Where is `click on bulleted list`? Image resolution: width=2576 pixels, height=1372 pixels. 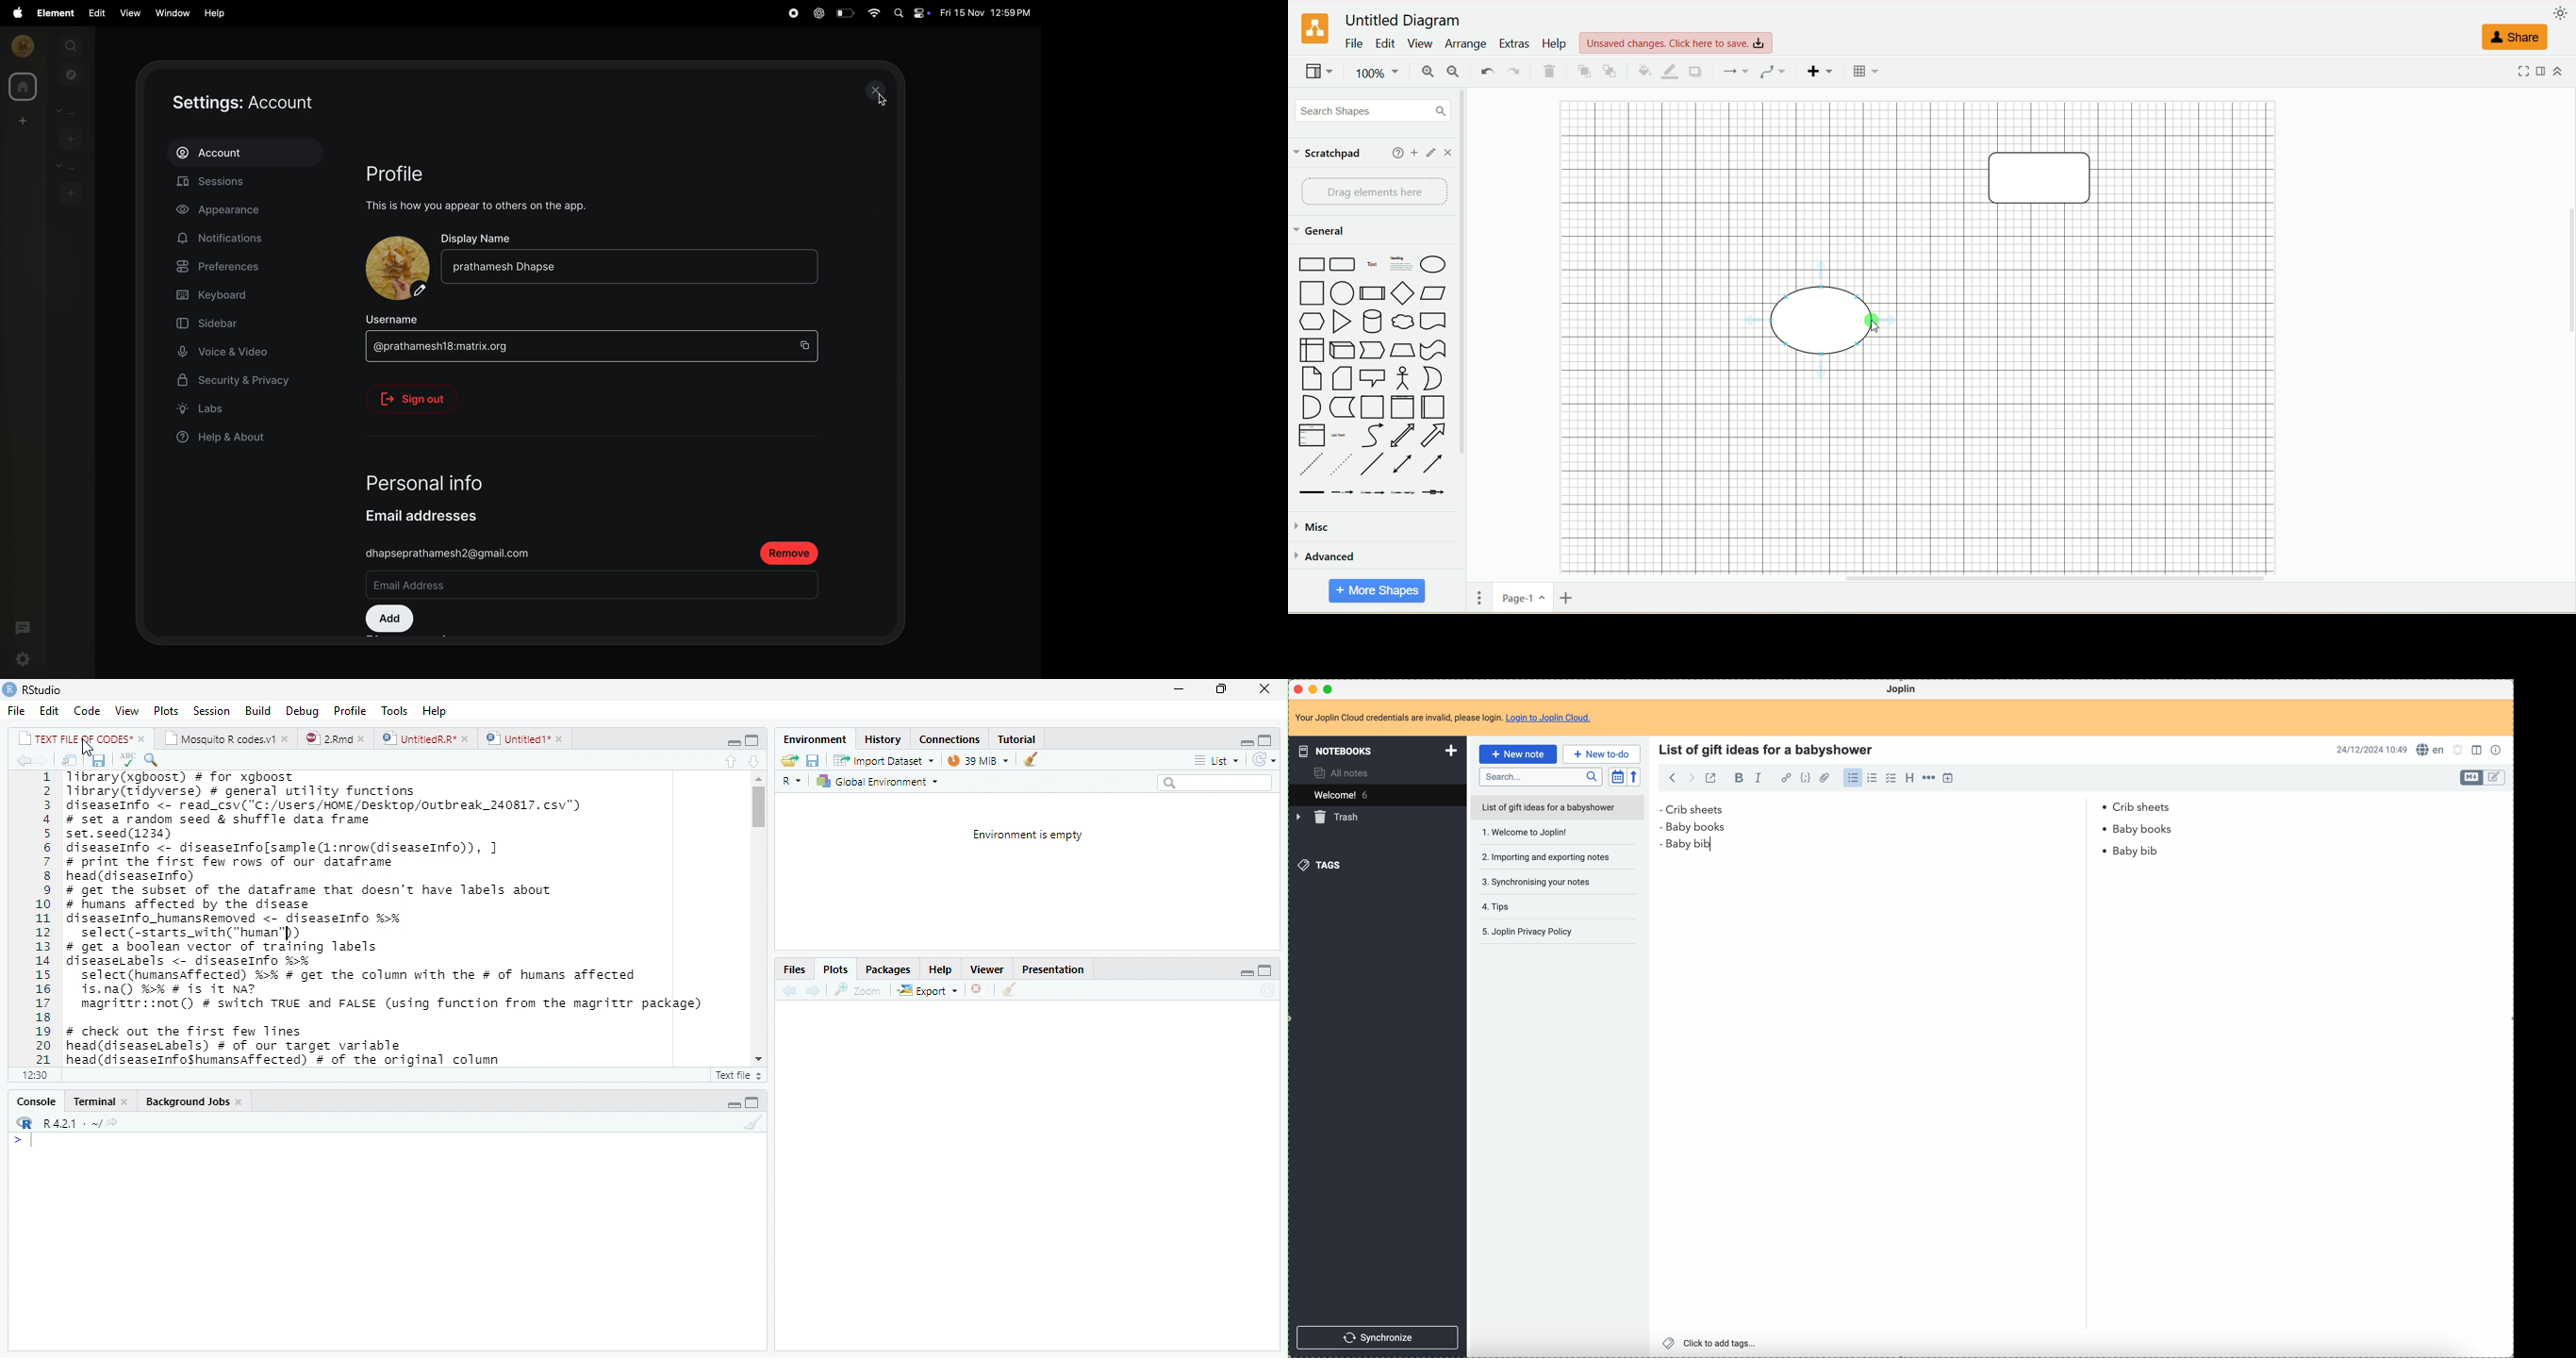
click on bulleted list is located at coordinates (1855, 778).